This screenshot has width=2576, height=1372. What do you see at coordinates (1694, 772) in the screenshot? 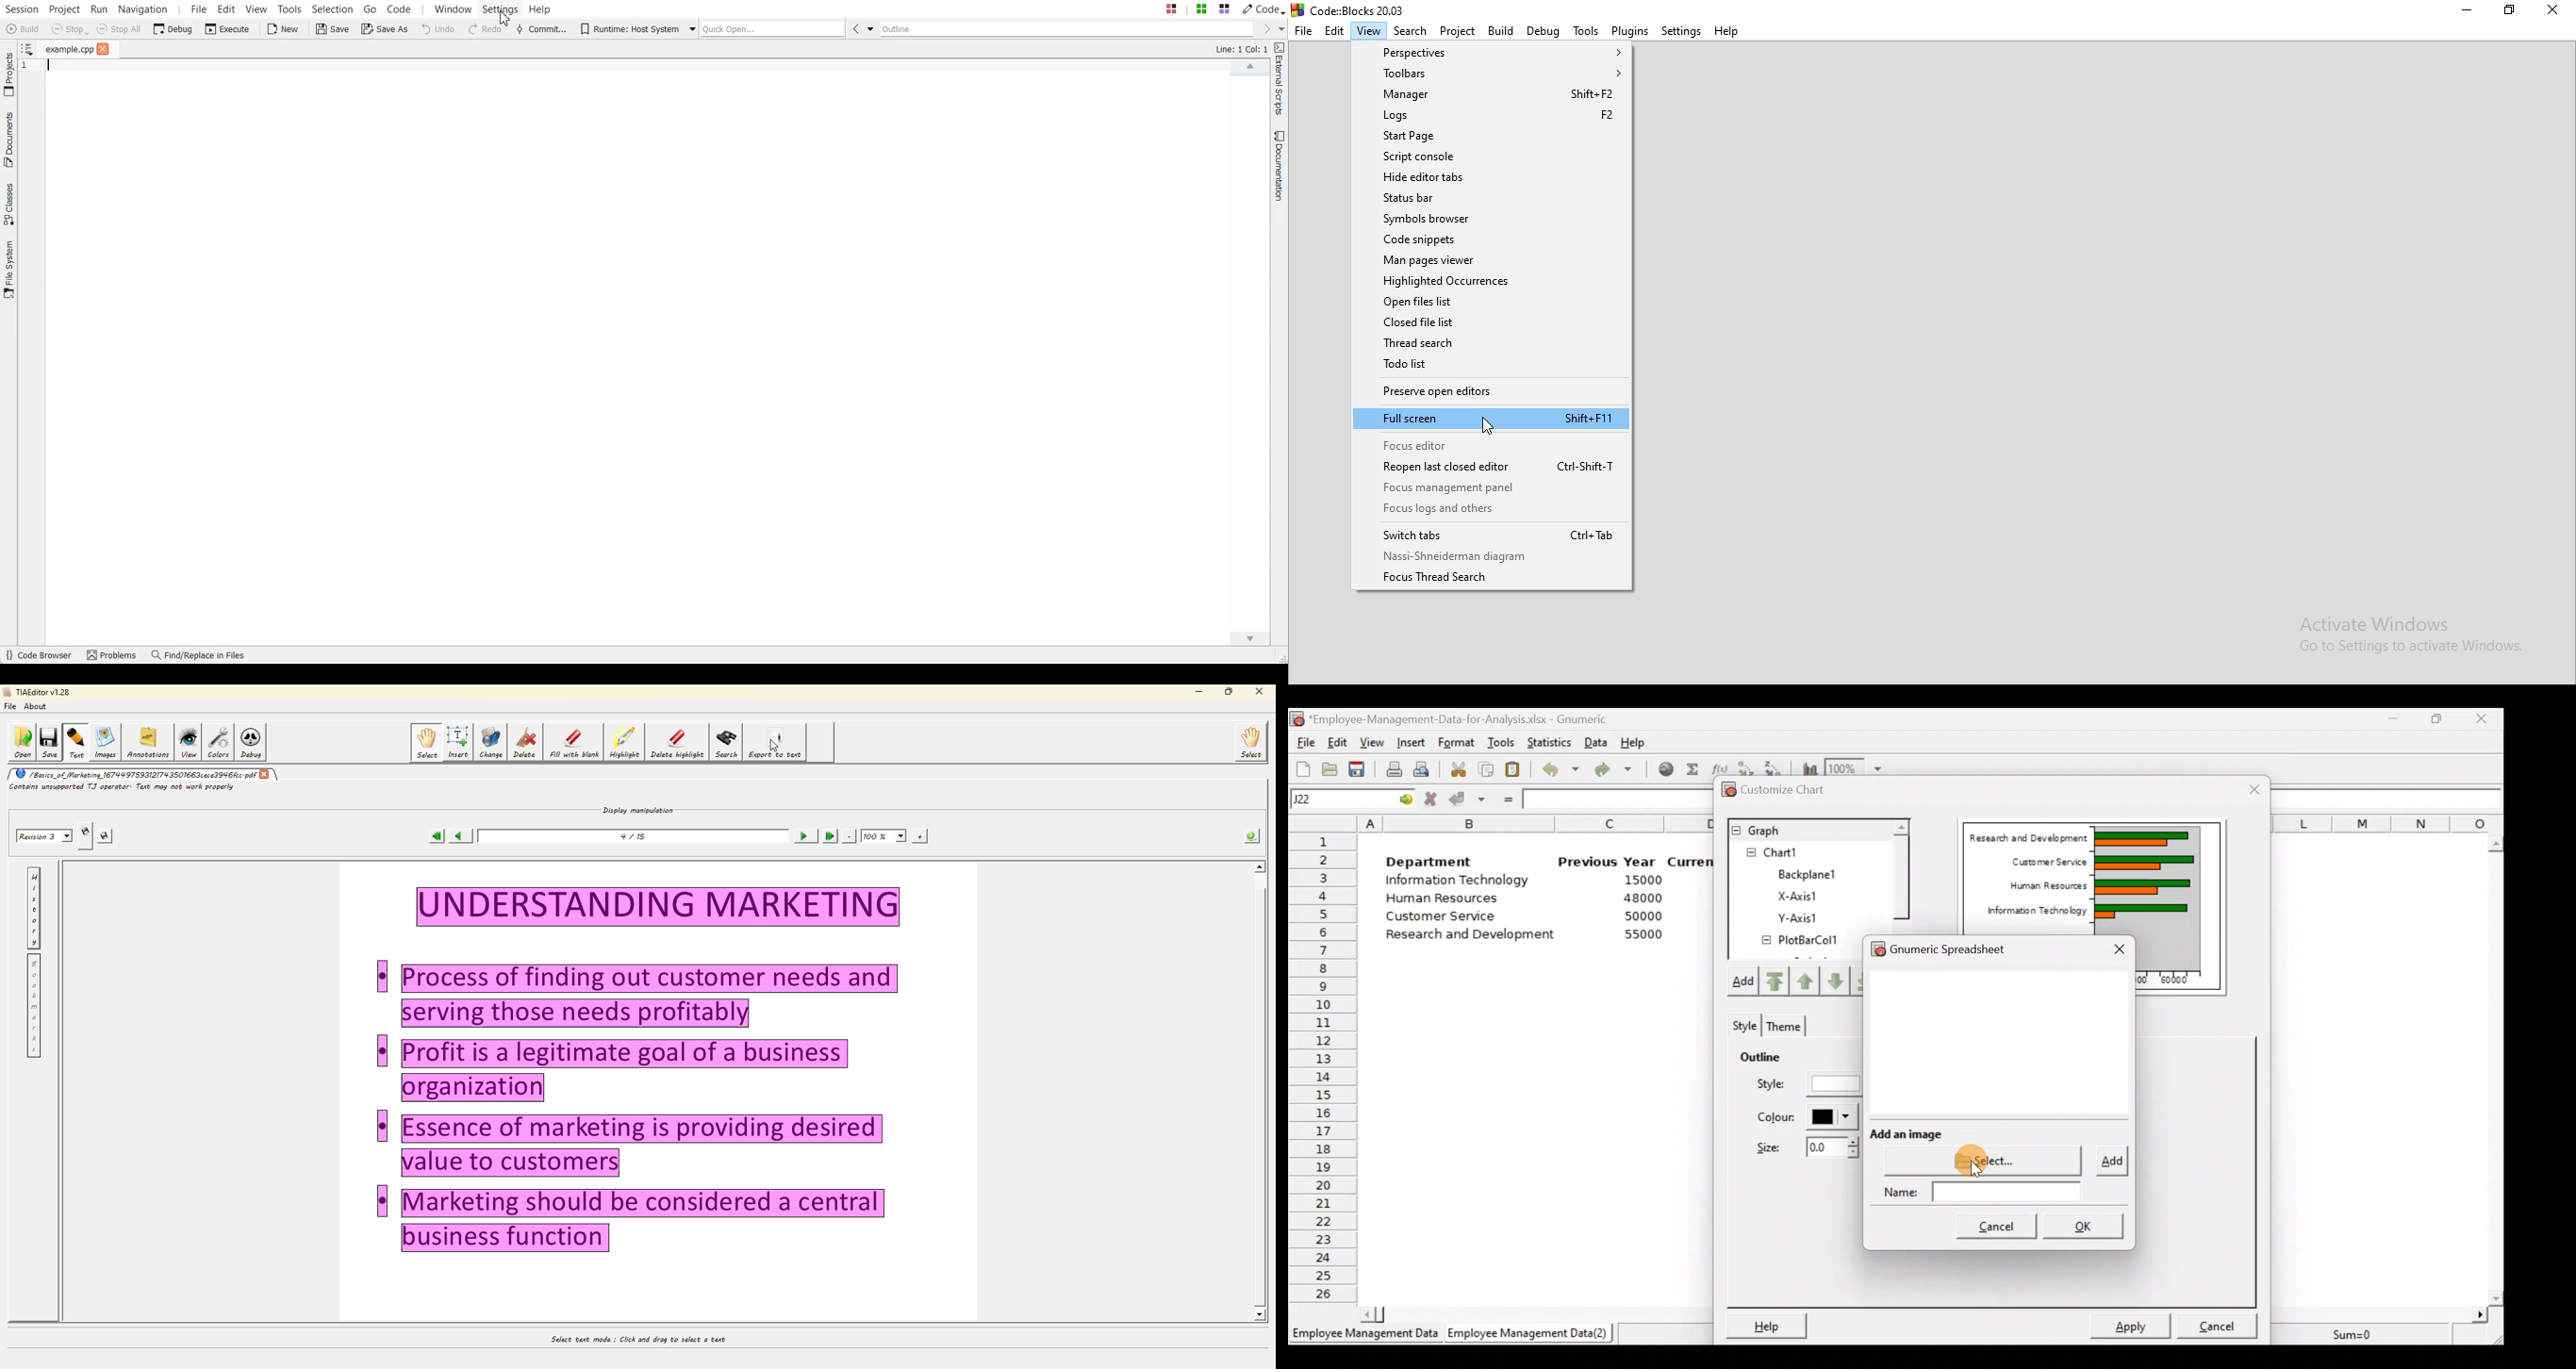
I see `Sum into the current cell` at bounding box center [1694, 772].